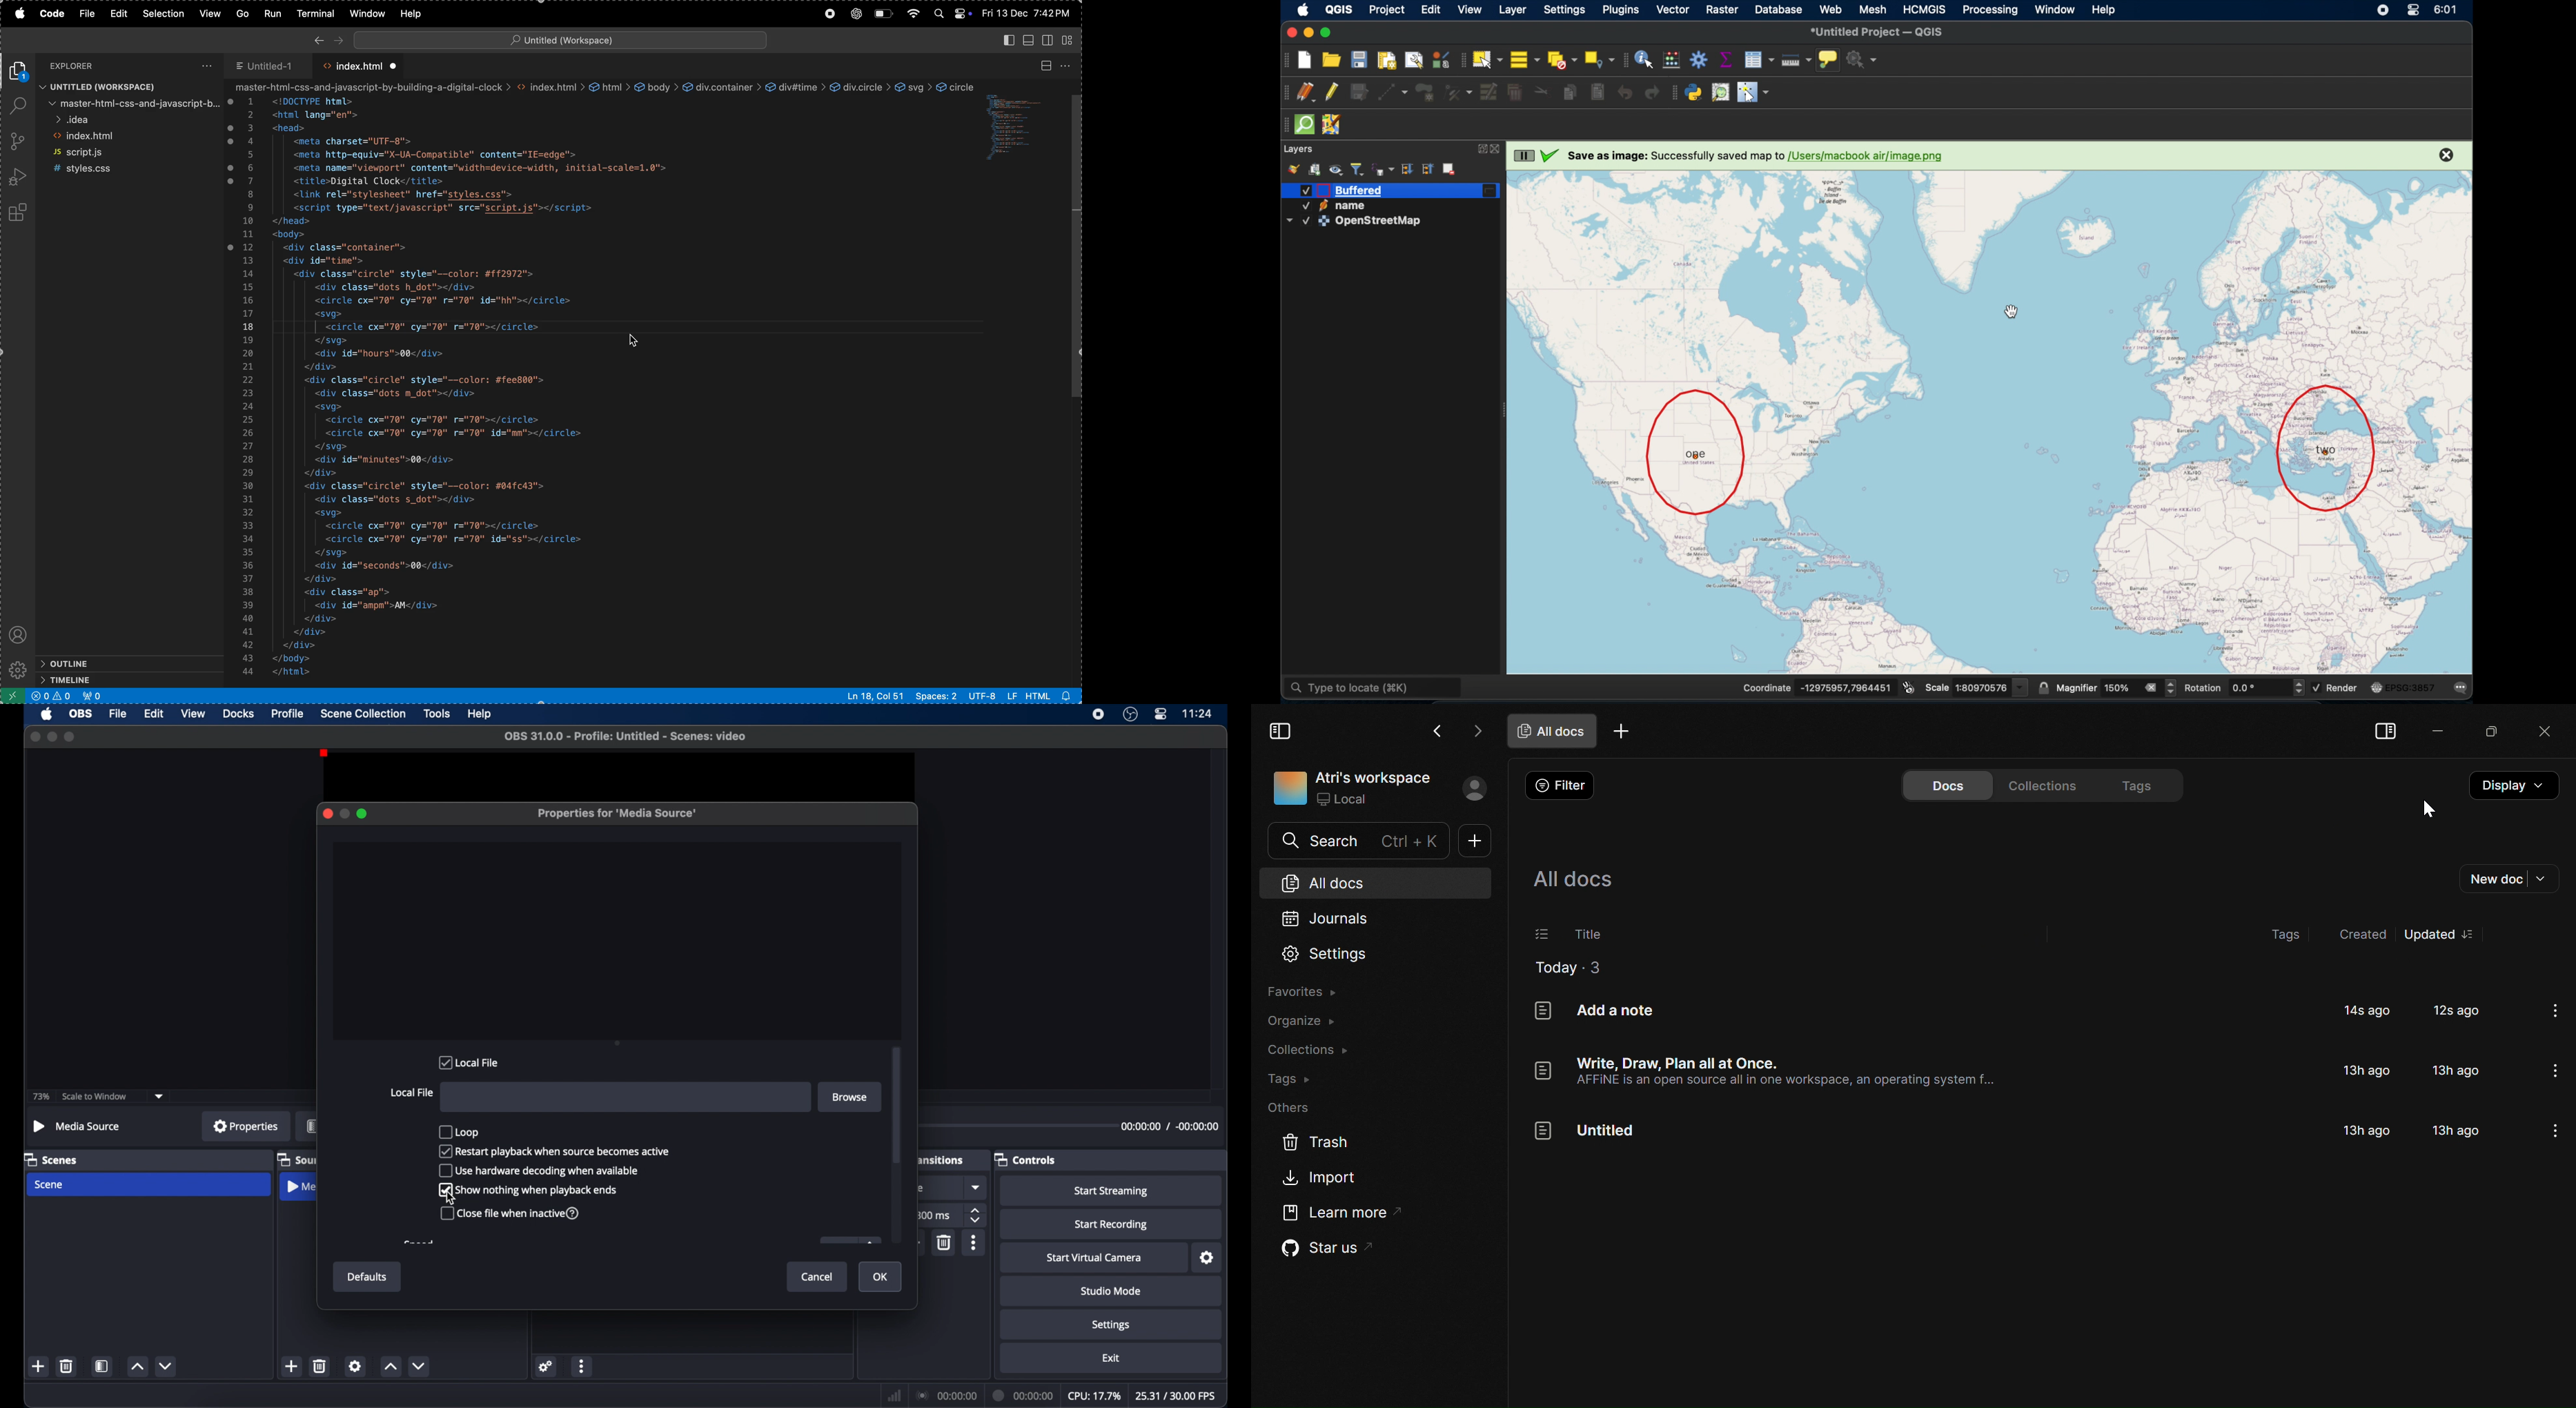 The image size is (2576, 1428). What do you see at coordinates (1112, 1326) in the screenshot?
I see `settings` at bounding box center [1112, 1326].